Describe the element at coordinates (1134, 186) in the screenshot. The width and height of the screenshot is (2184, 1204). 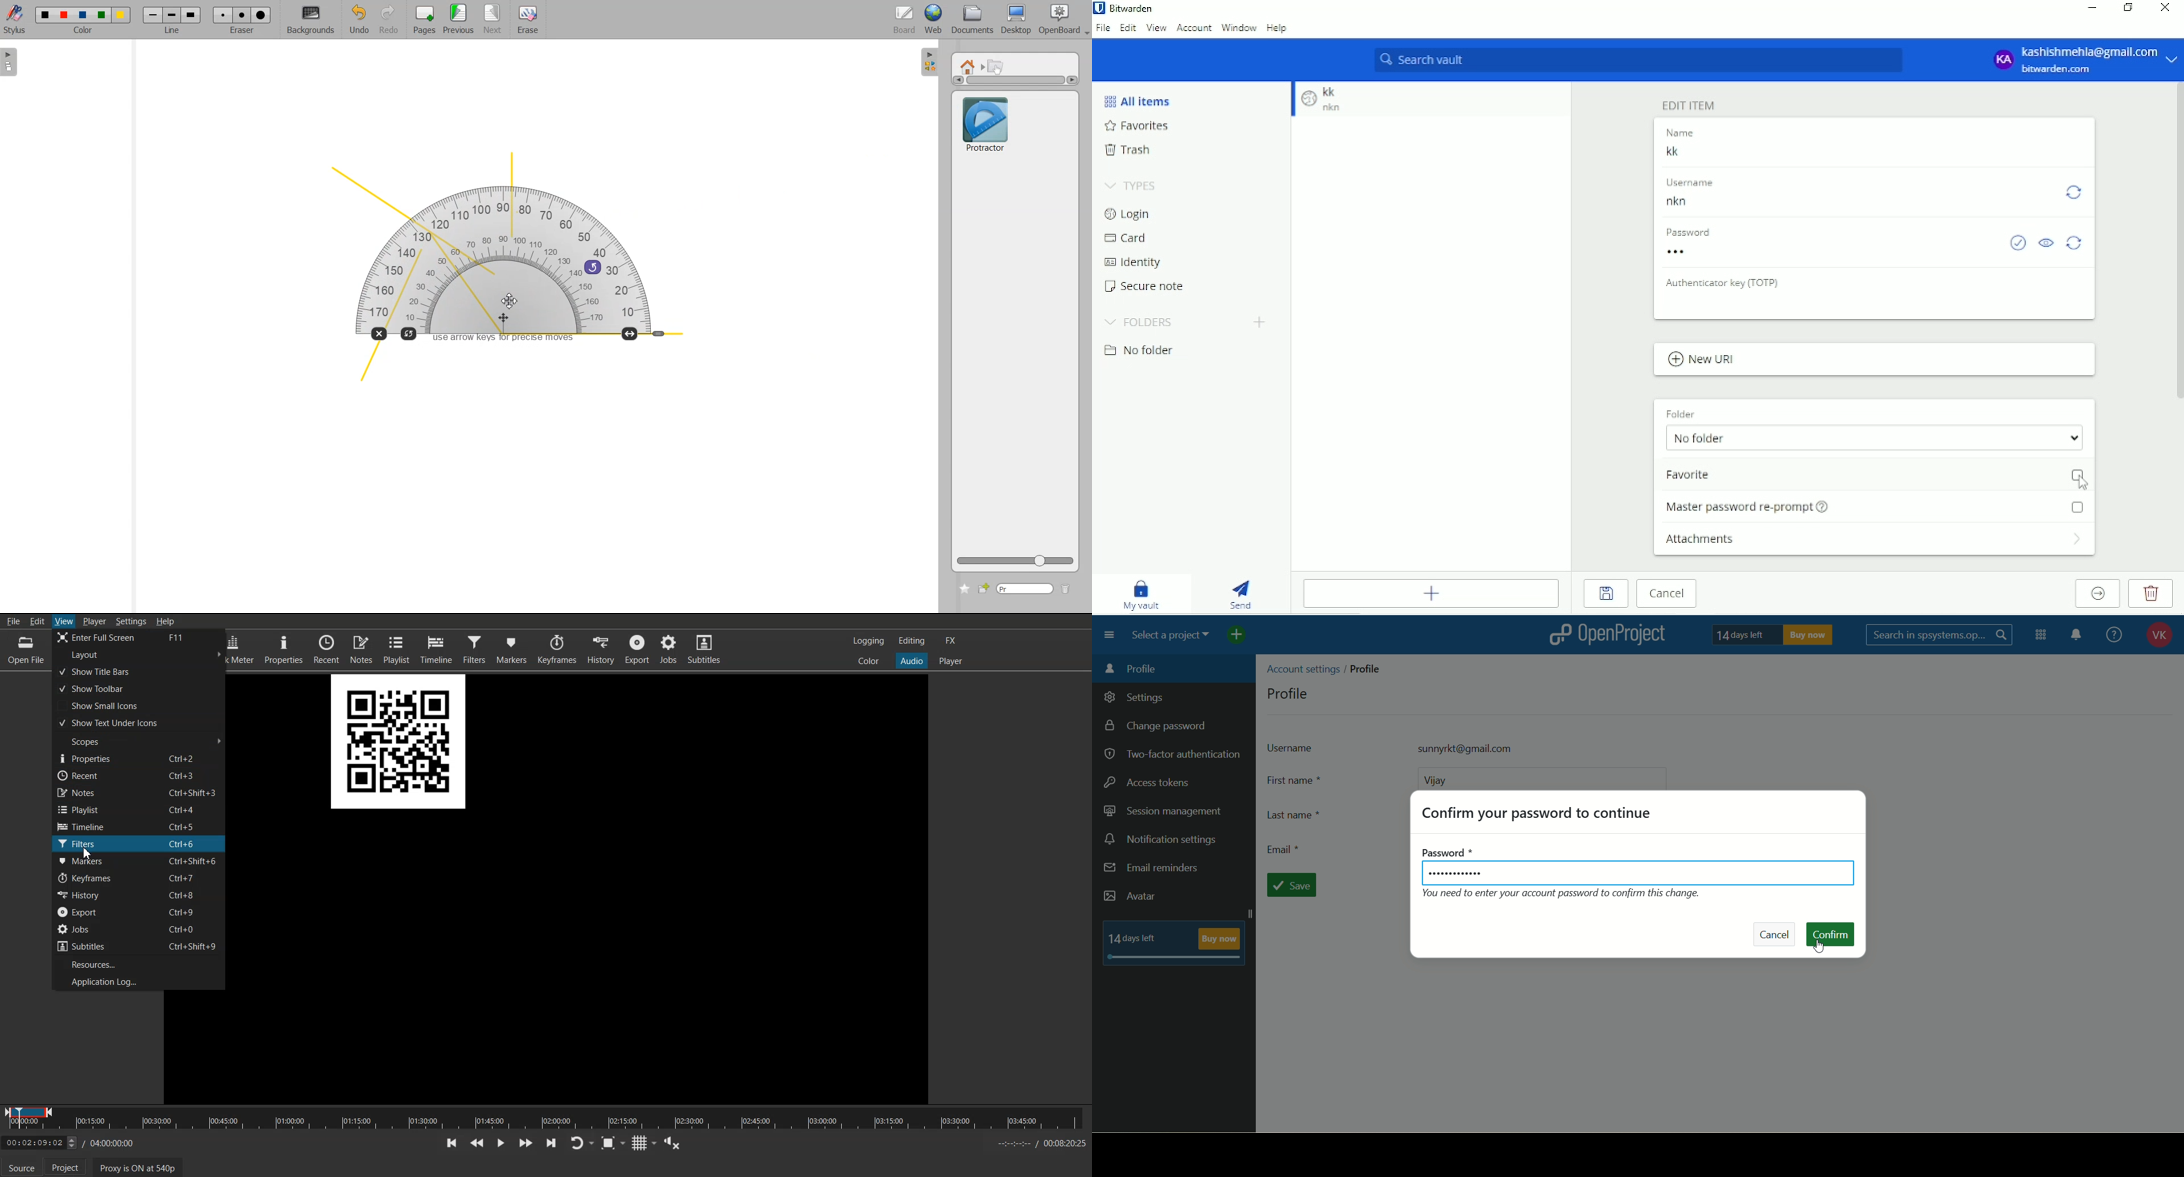
I see `Types` at that location.